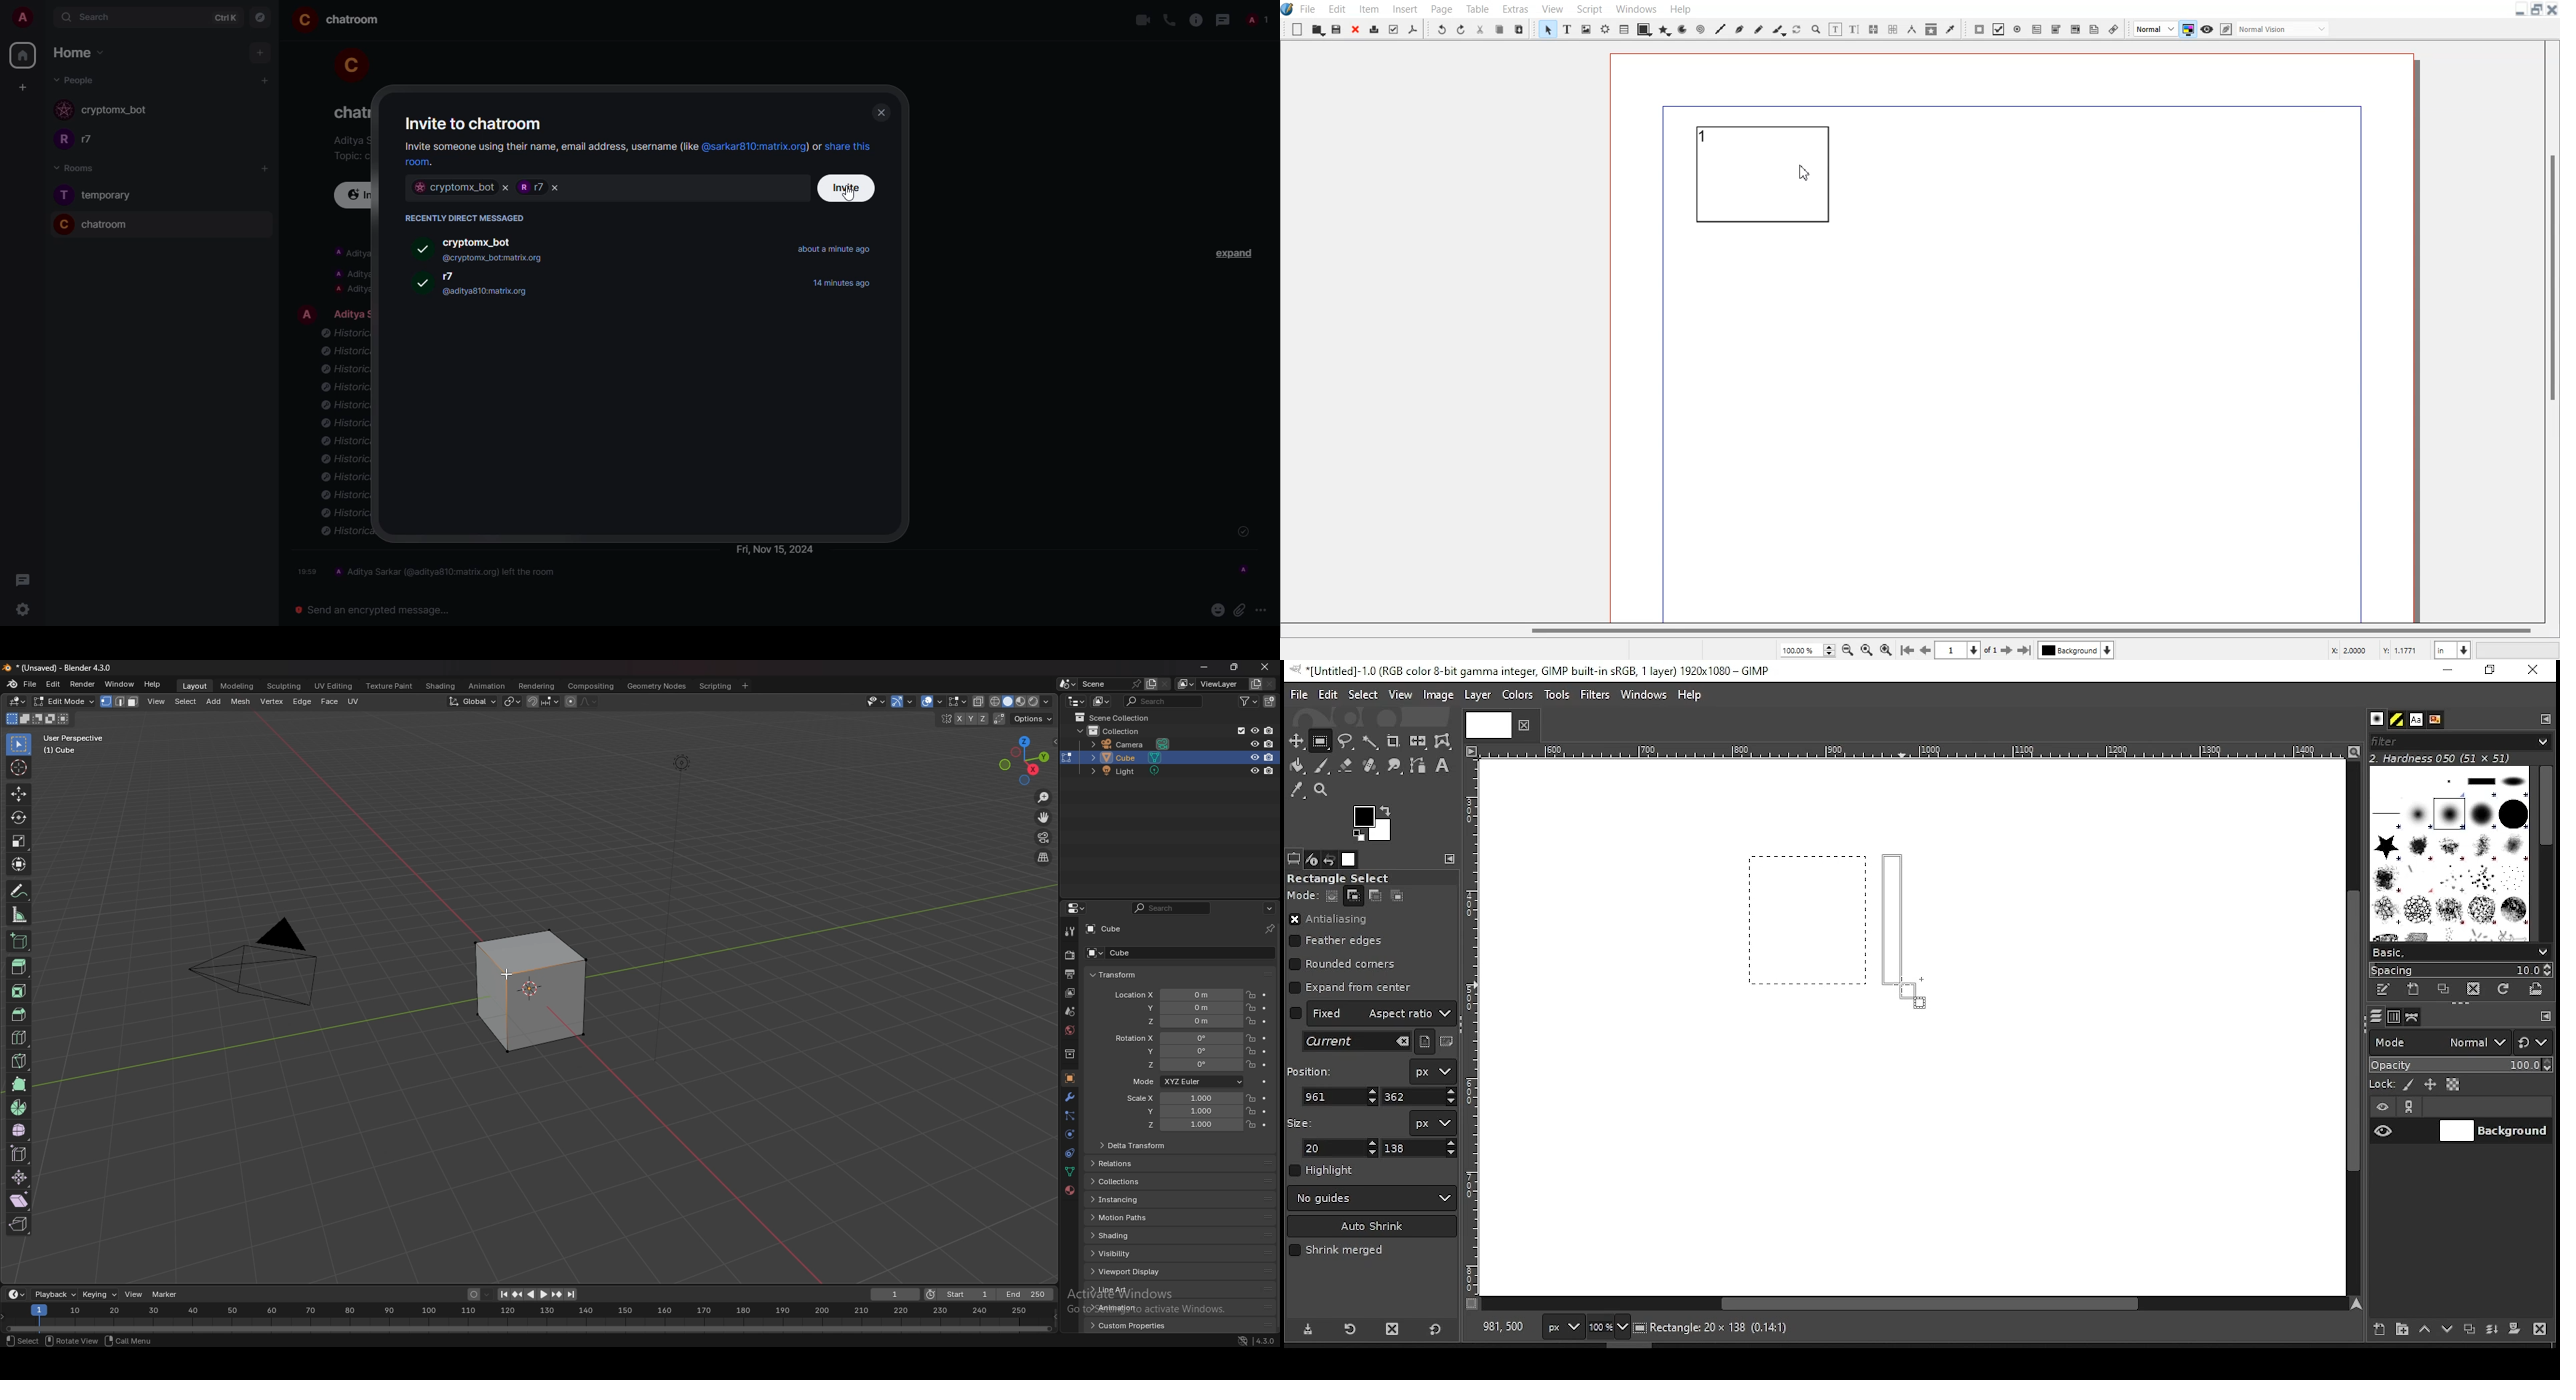 The image size is (2576, 1400). Describe the element at coordinates (1254, 730) in the screenshot. I see `hide in viewport` at that location.